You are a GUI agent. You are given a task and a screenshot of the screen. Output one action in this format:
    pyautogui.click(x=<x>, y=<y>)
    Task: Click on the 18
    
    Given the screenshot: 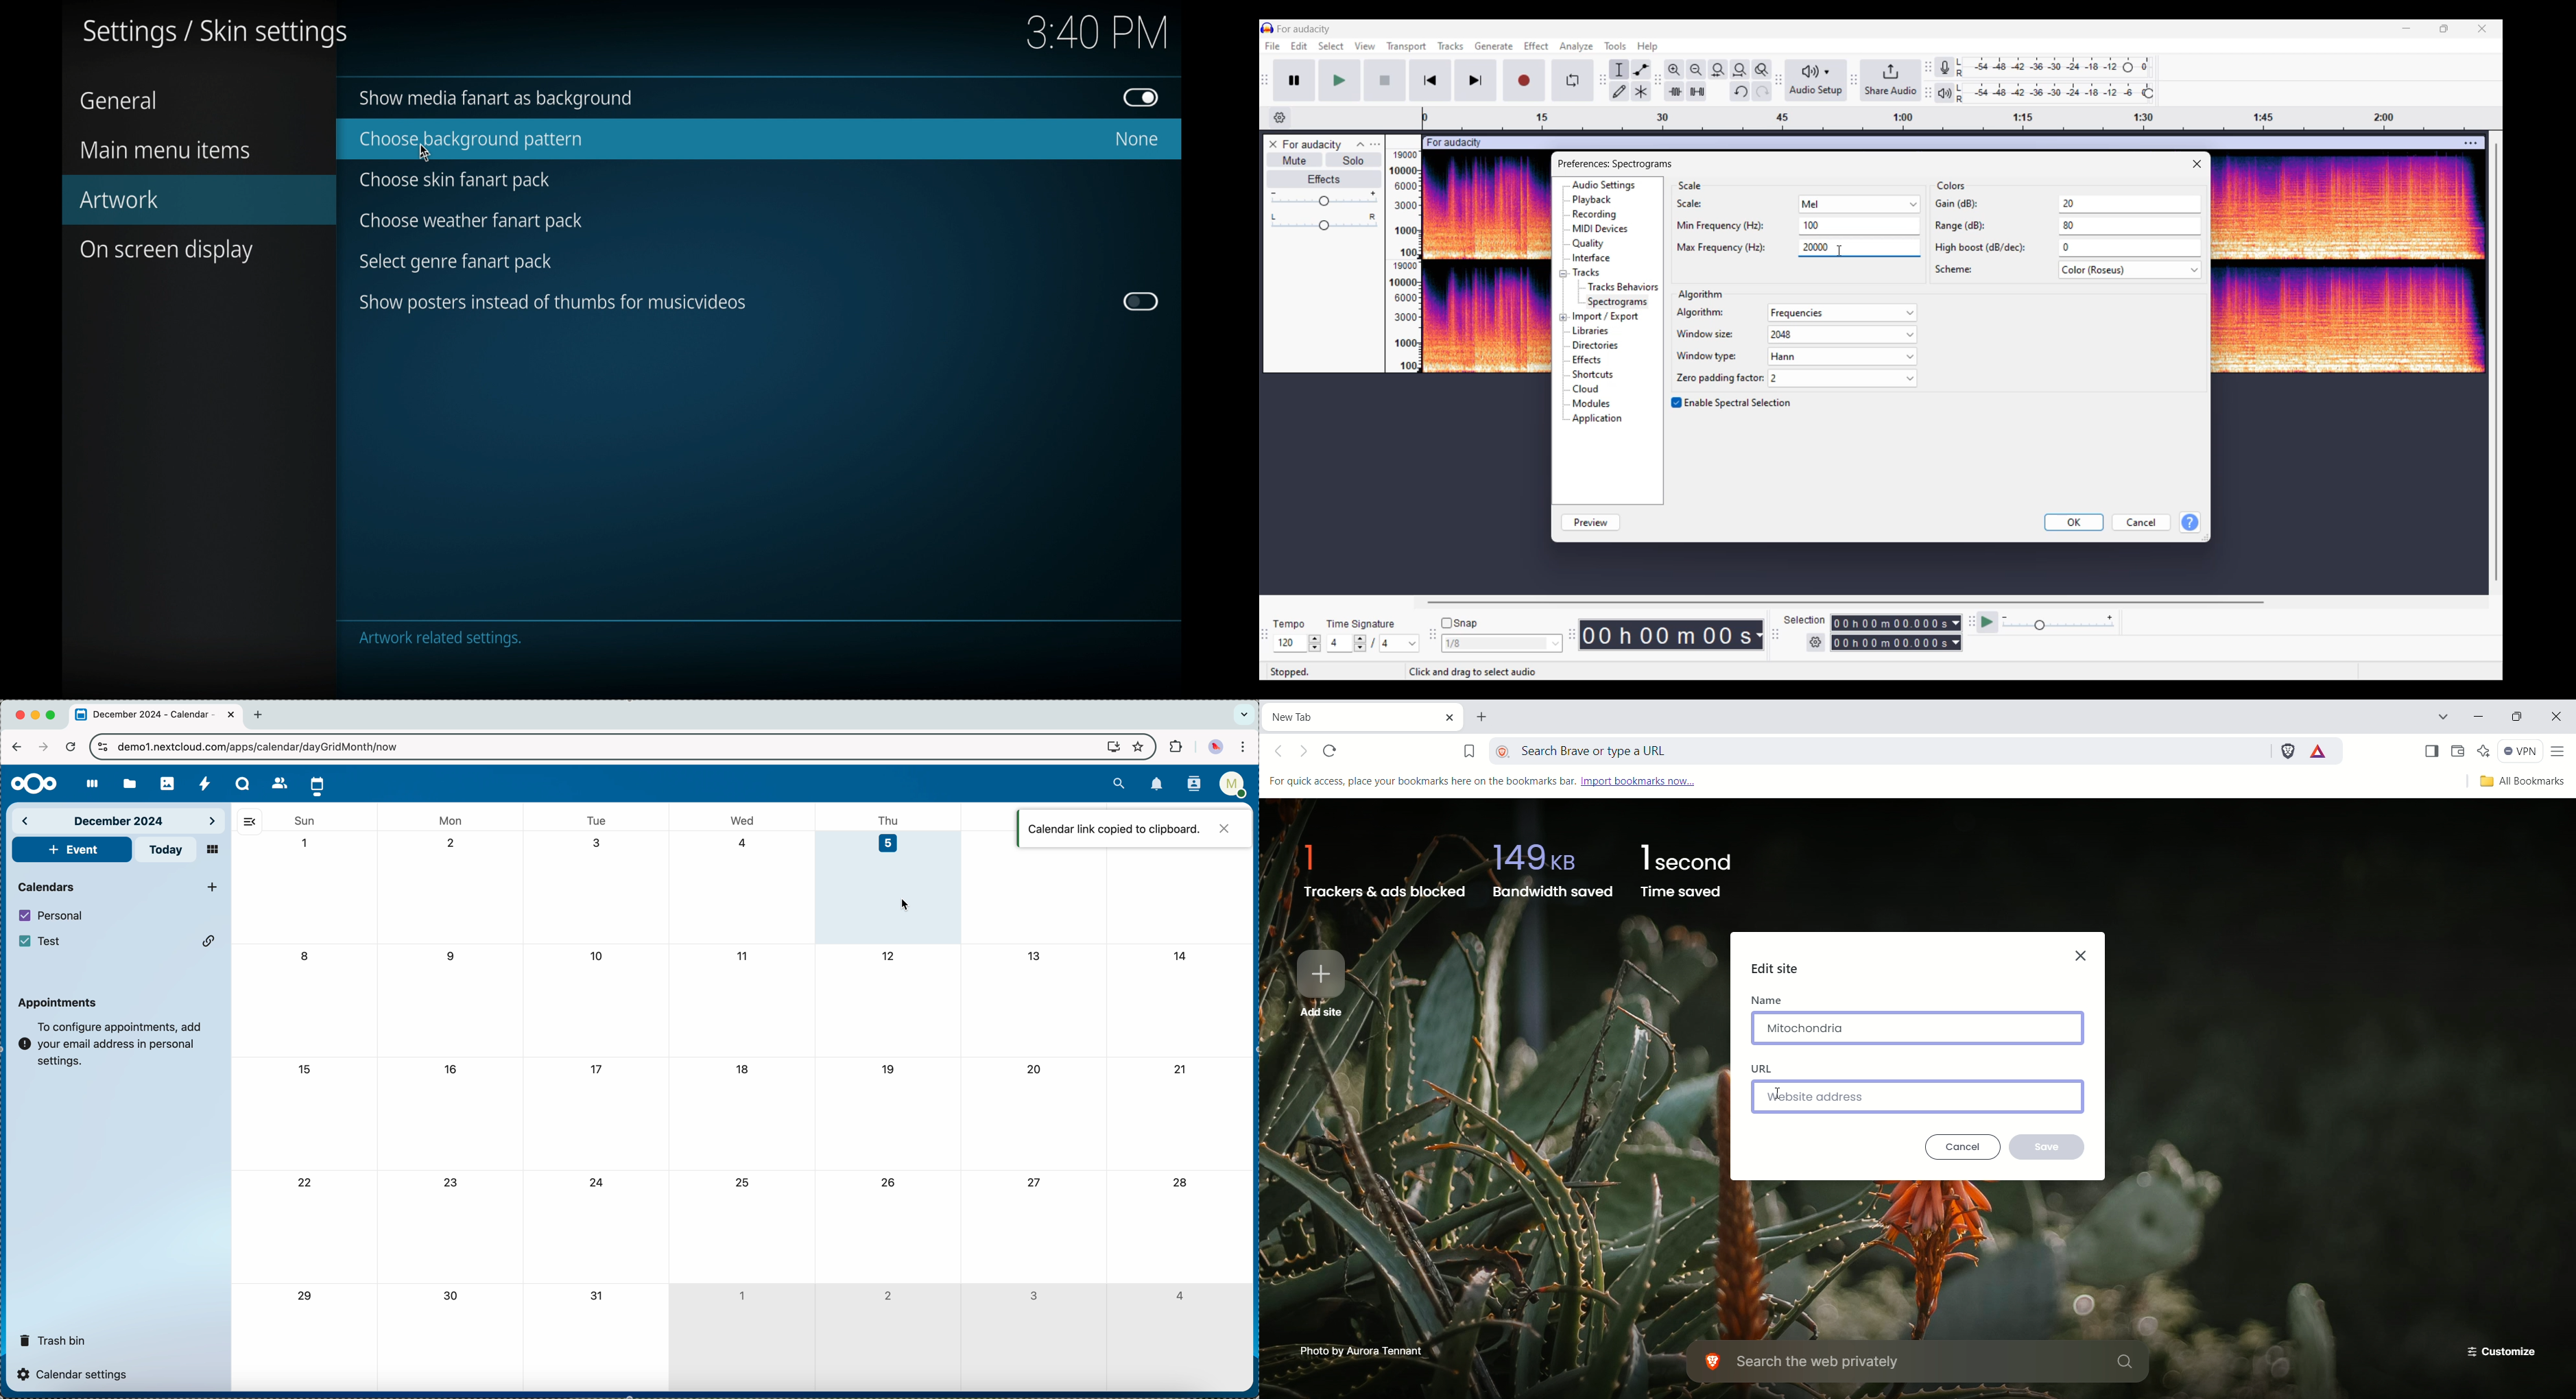 What is the action you would take?
    pyautogui.click(x=744, y=1069)
    